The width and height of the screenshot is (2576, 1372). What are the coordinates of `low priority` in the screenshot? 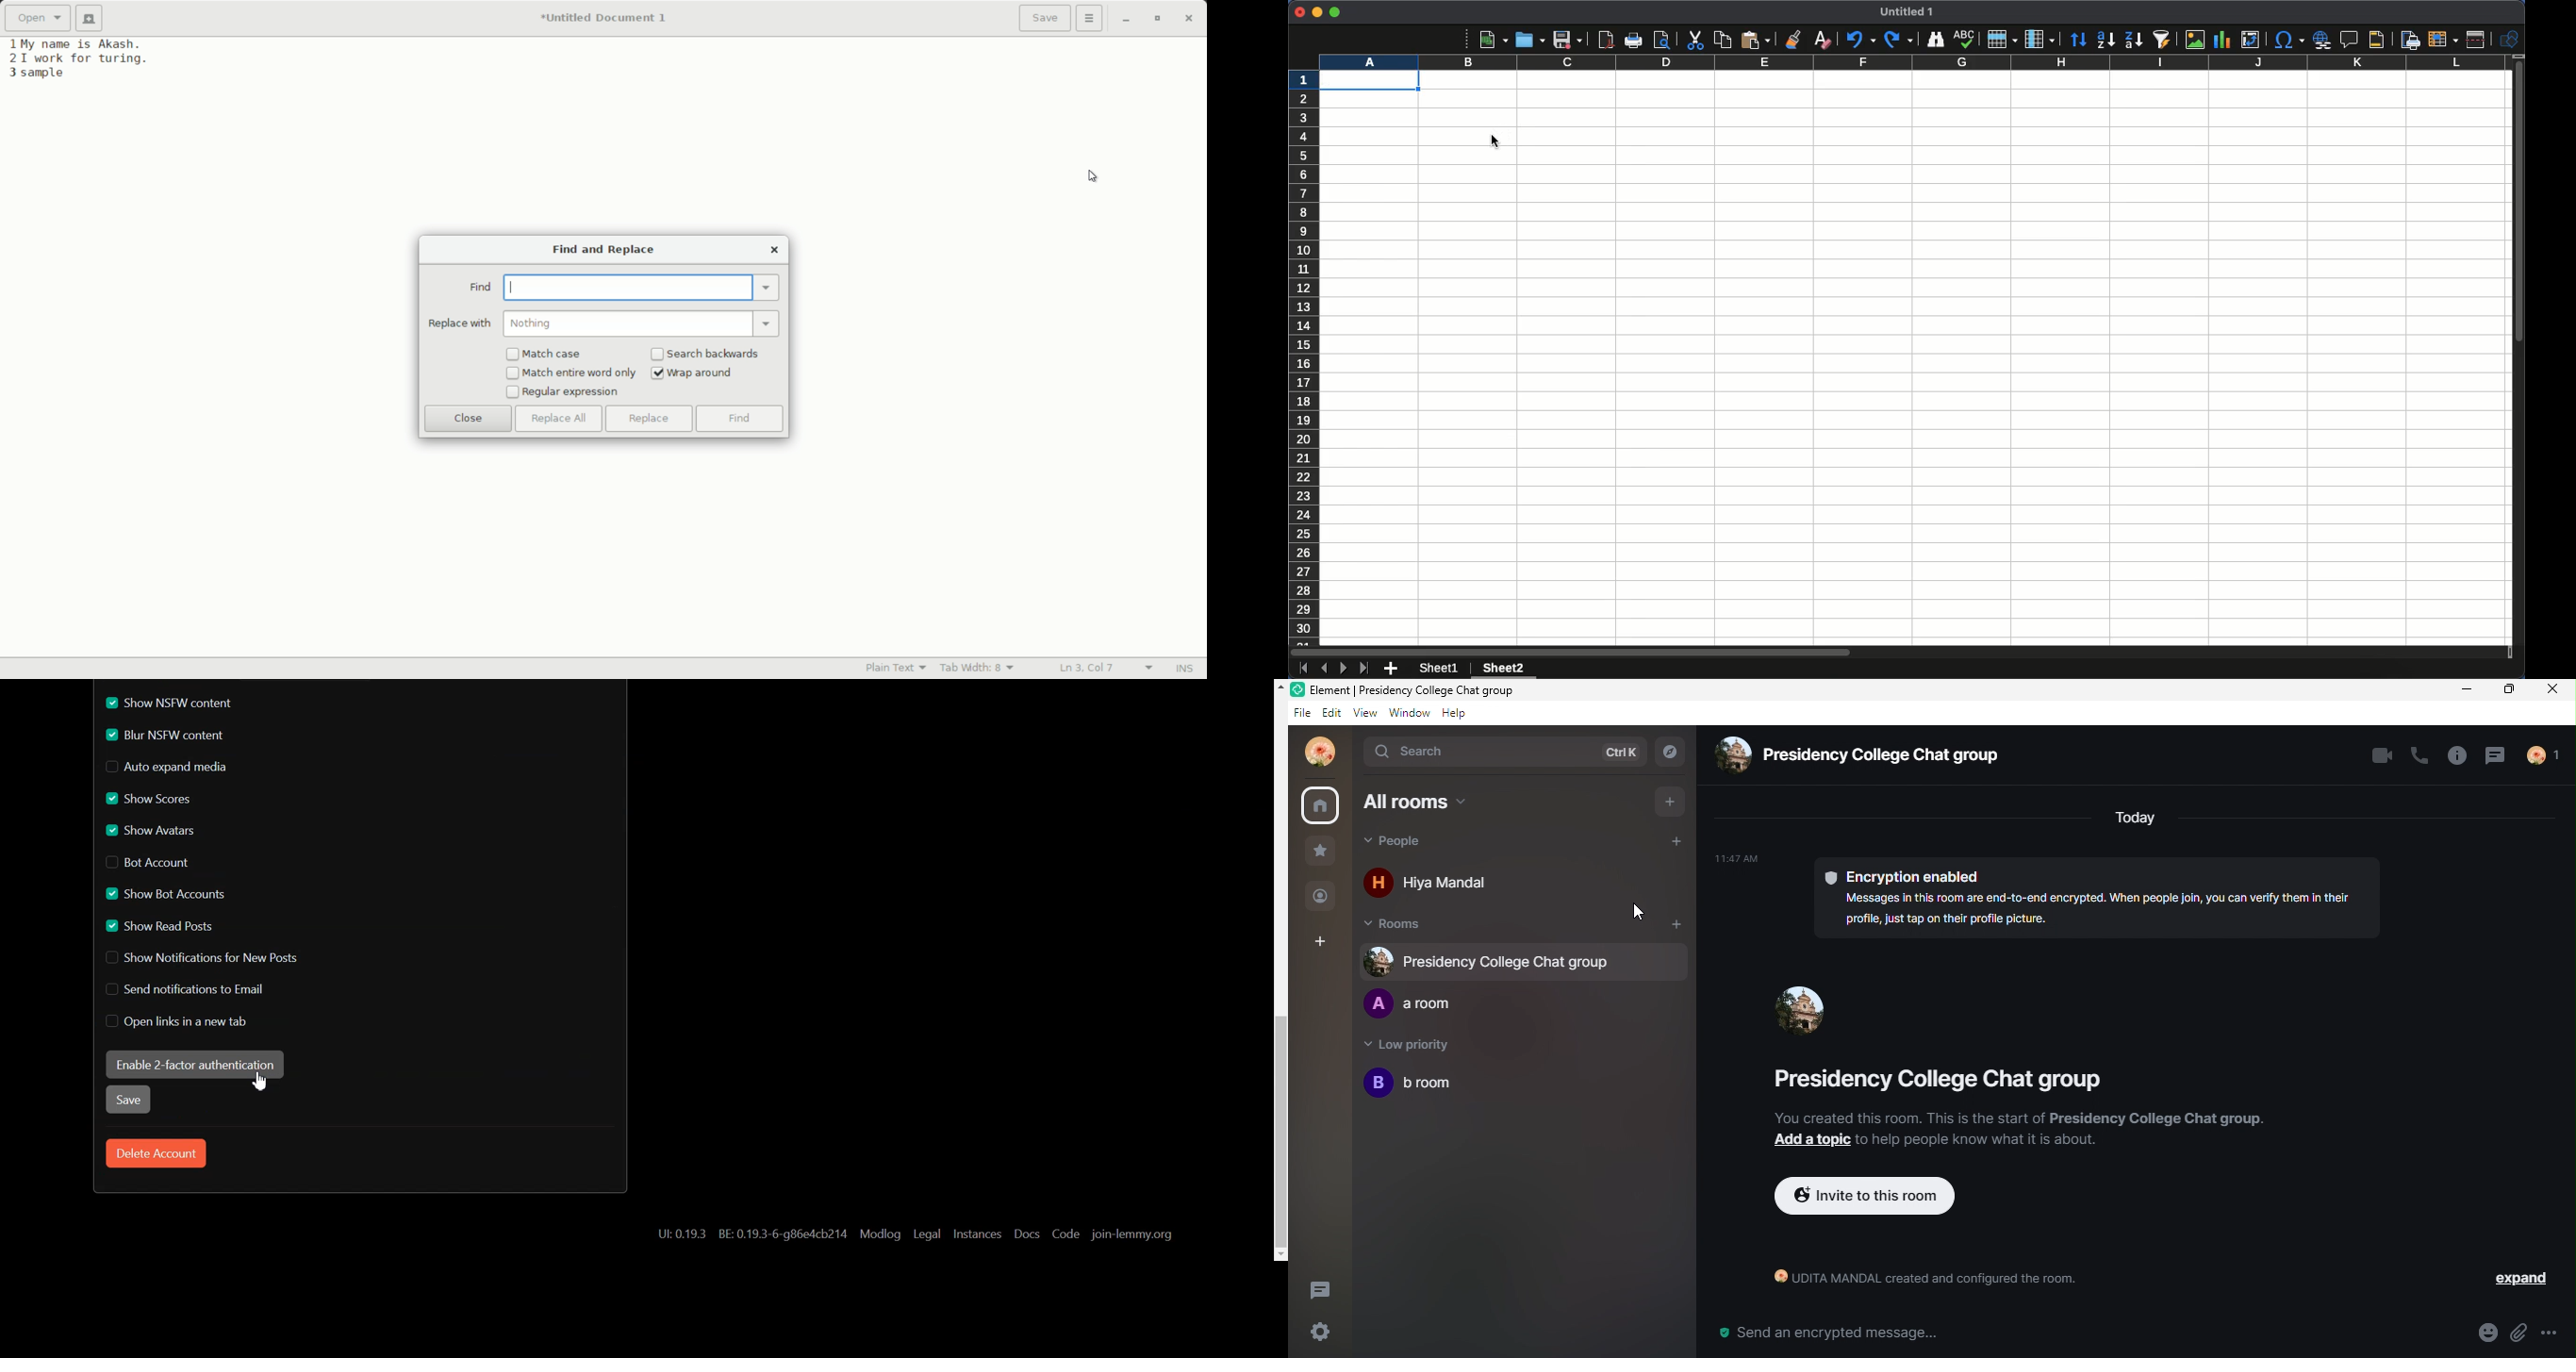 It's located at (1413, 1047).